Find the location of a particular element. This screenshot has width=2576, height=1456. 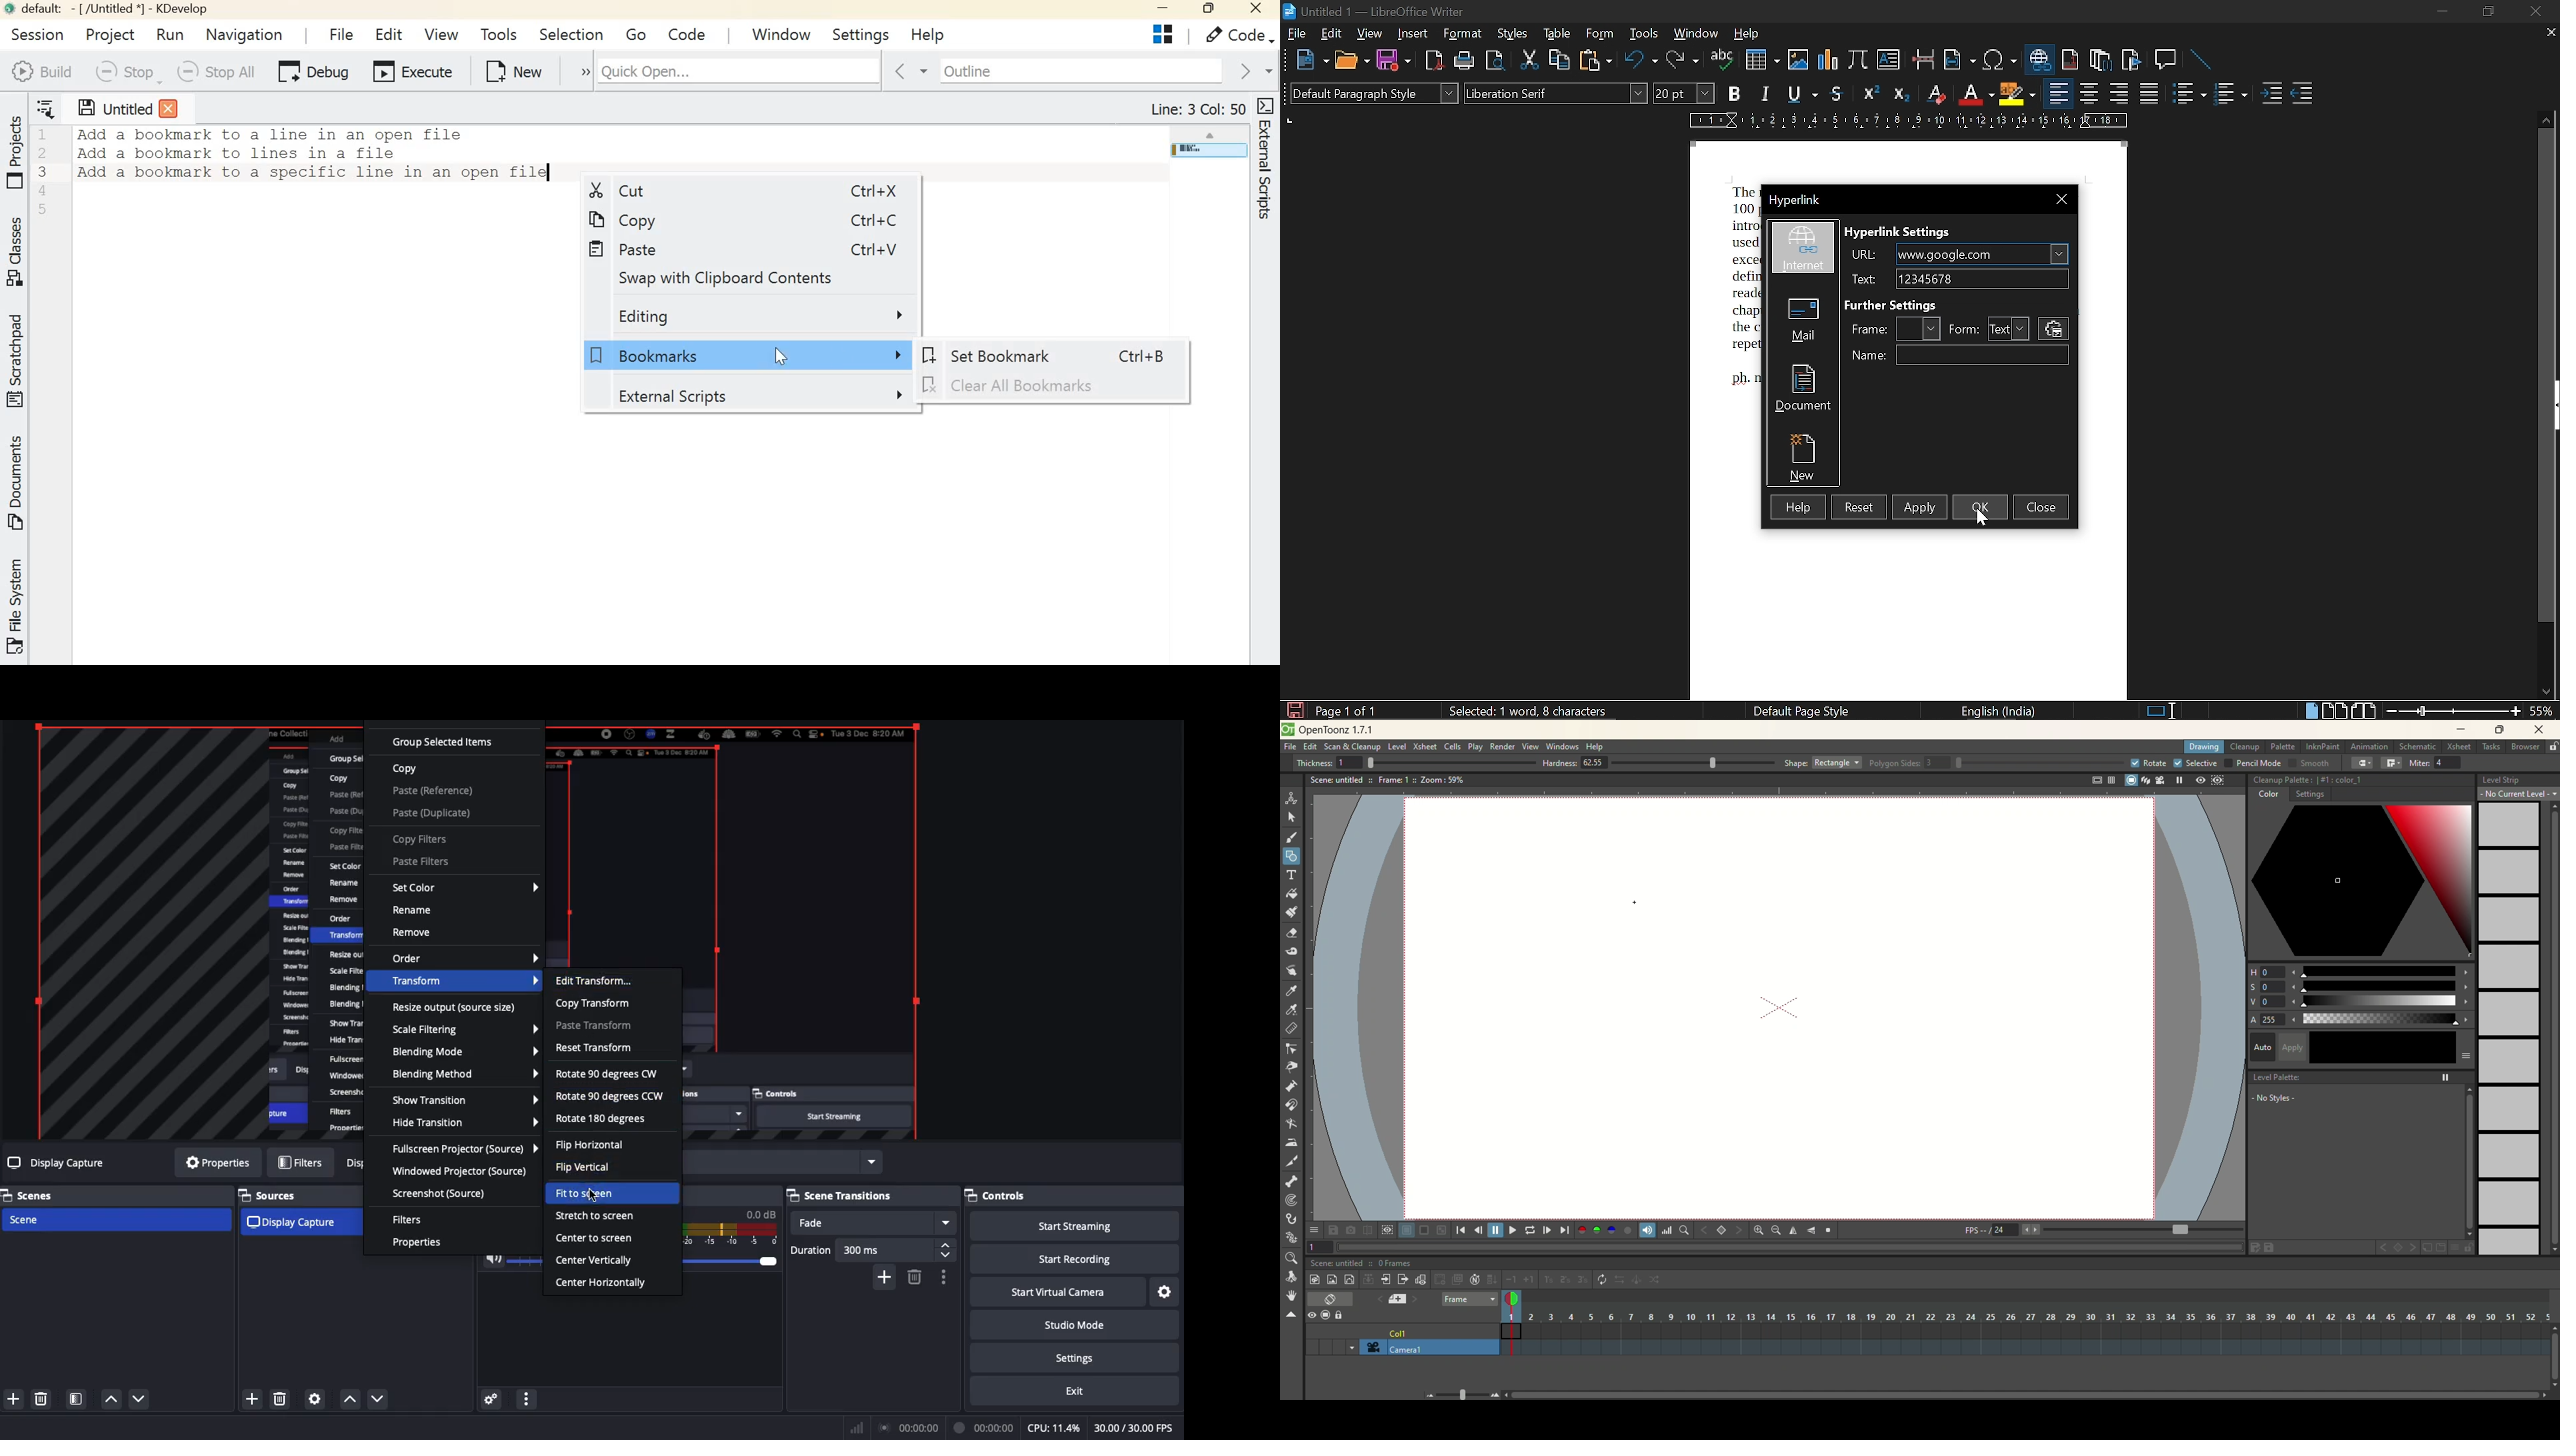

Rotate 180 degrees is located at coordinates (603, 1120).